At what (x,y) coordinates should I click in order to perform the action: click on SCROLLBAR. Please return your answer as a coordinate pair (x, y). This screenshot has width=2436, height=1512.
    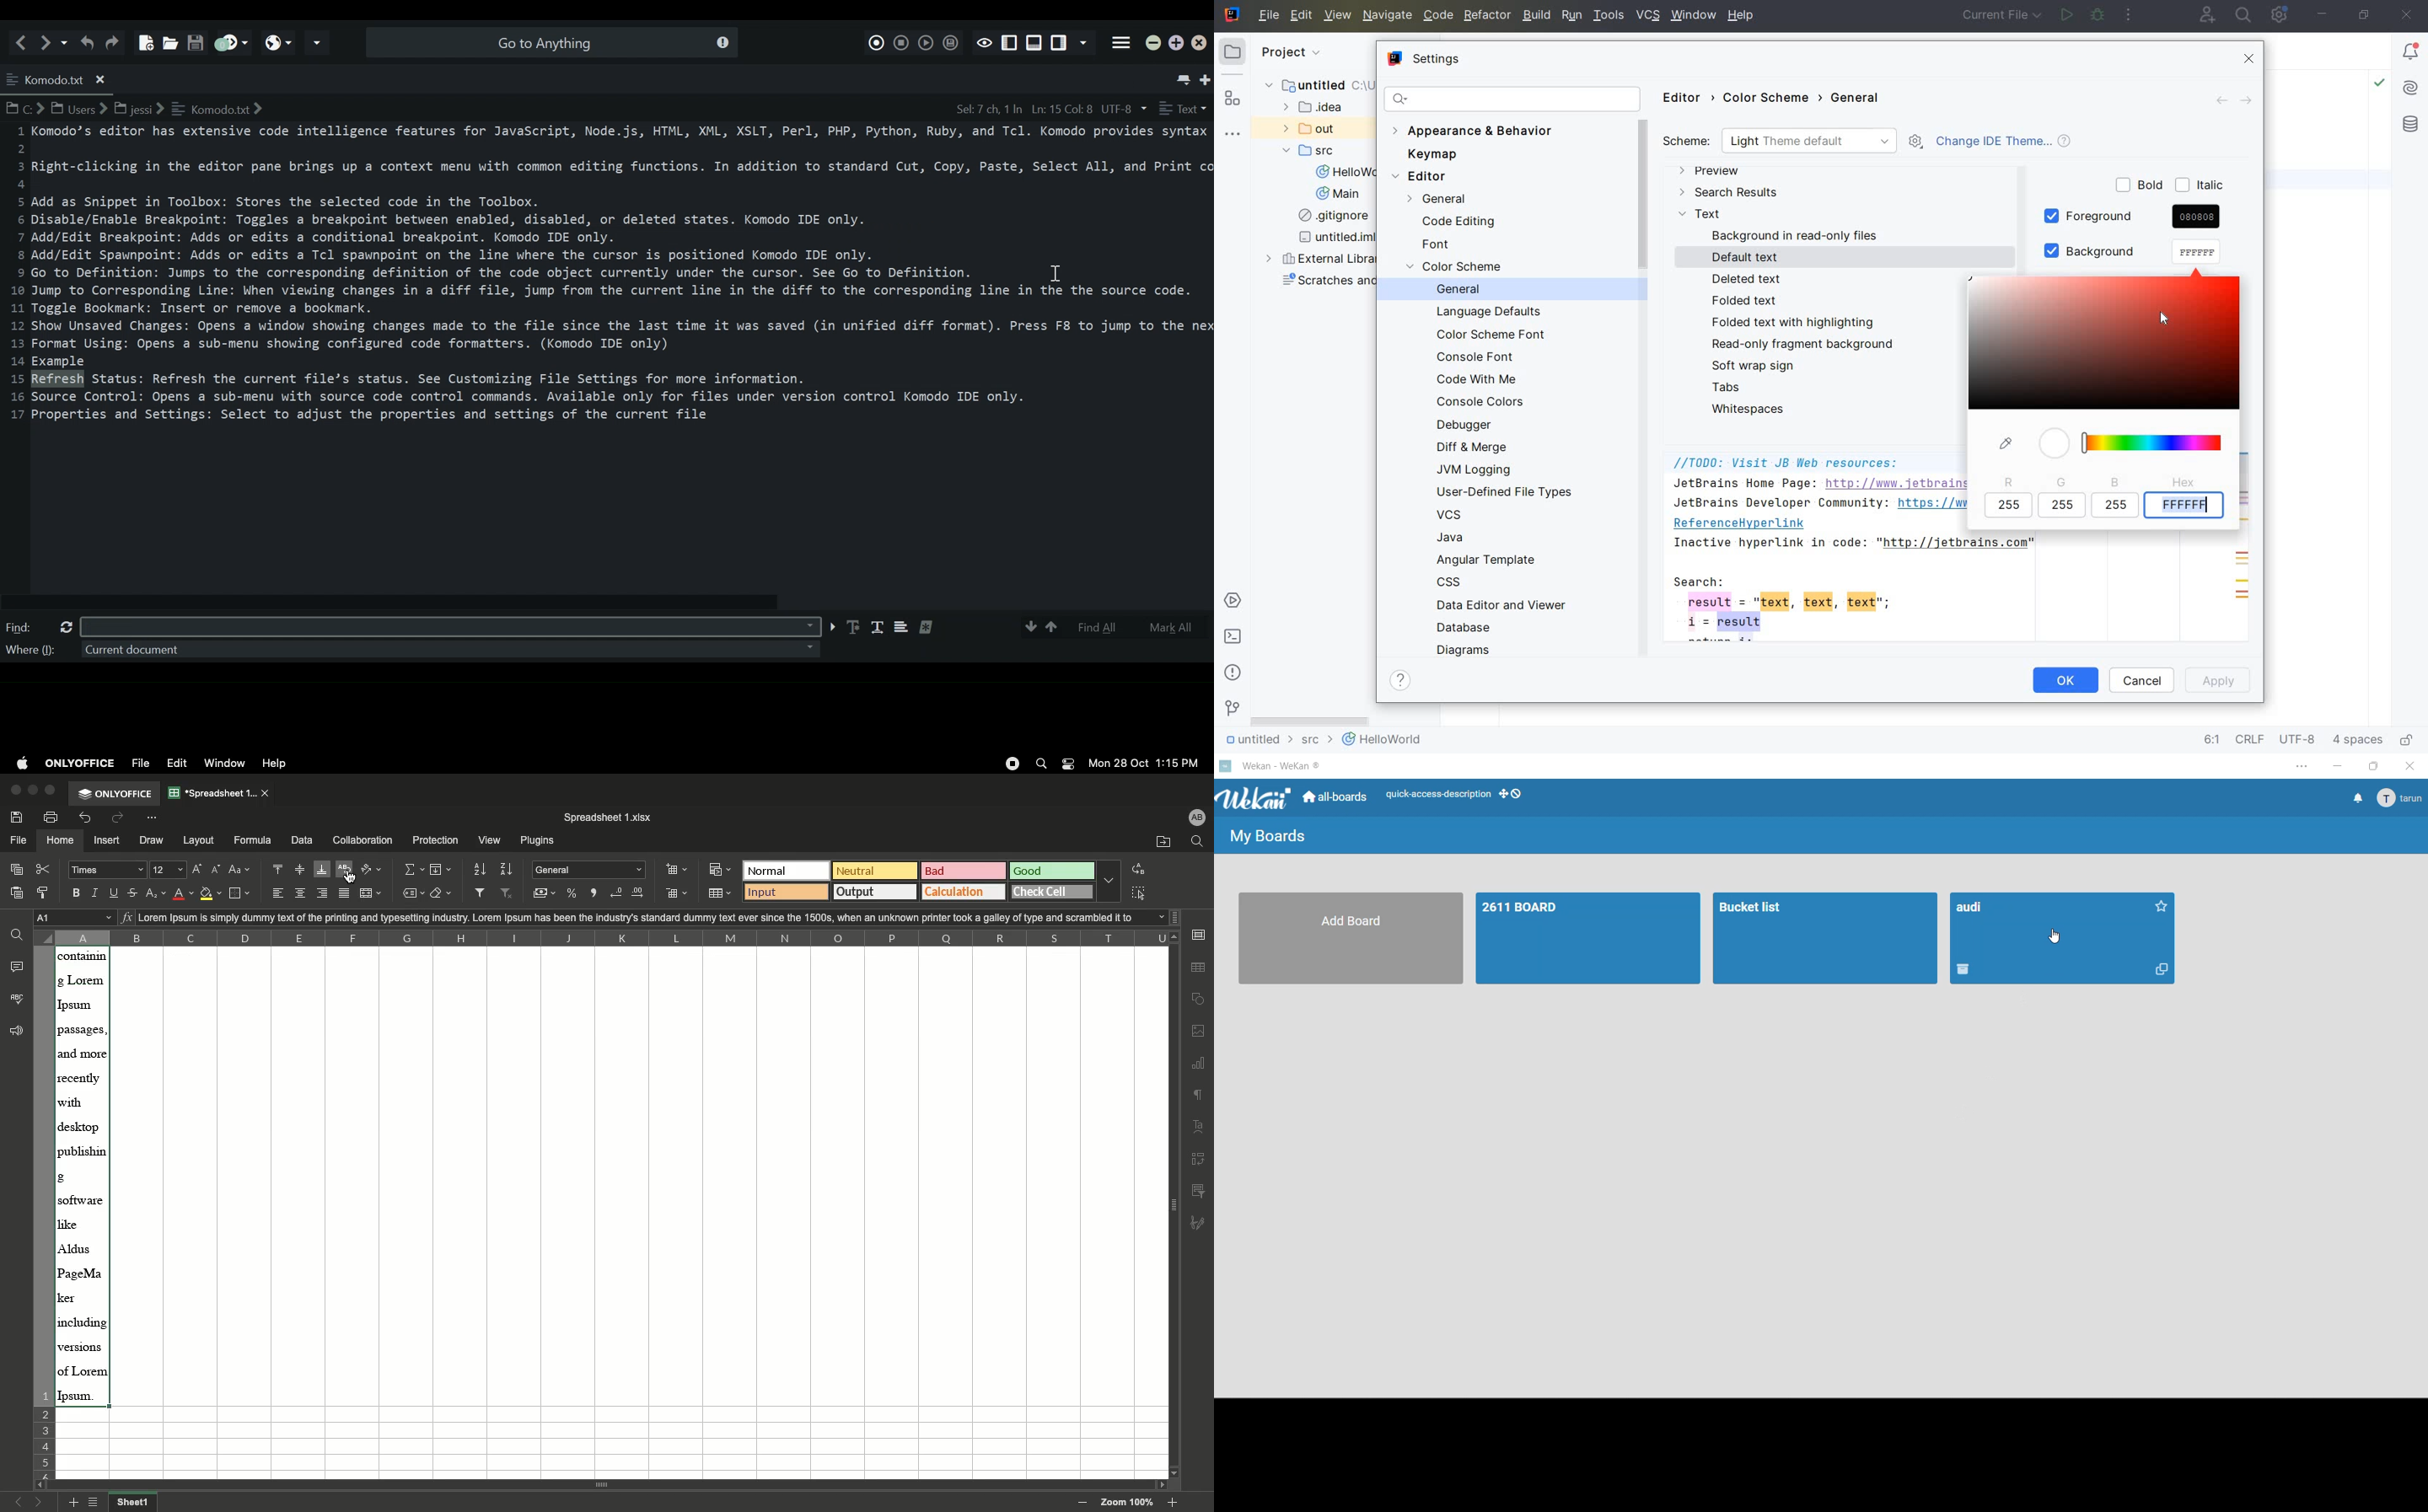
    Looking at the image, I should click on (2242, 480).